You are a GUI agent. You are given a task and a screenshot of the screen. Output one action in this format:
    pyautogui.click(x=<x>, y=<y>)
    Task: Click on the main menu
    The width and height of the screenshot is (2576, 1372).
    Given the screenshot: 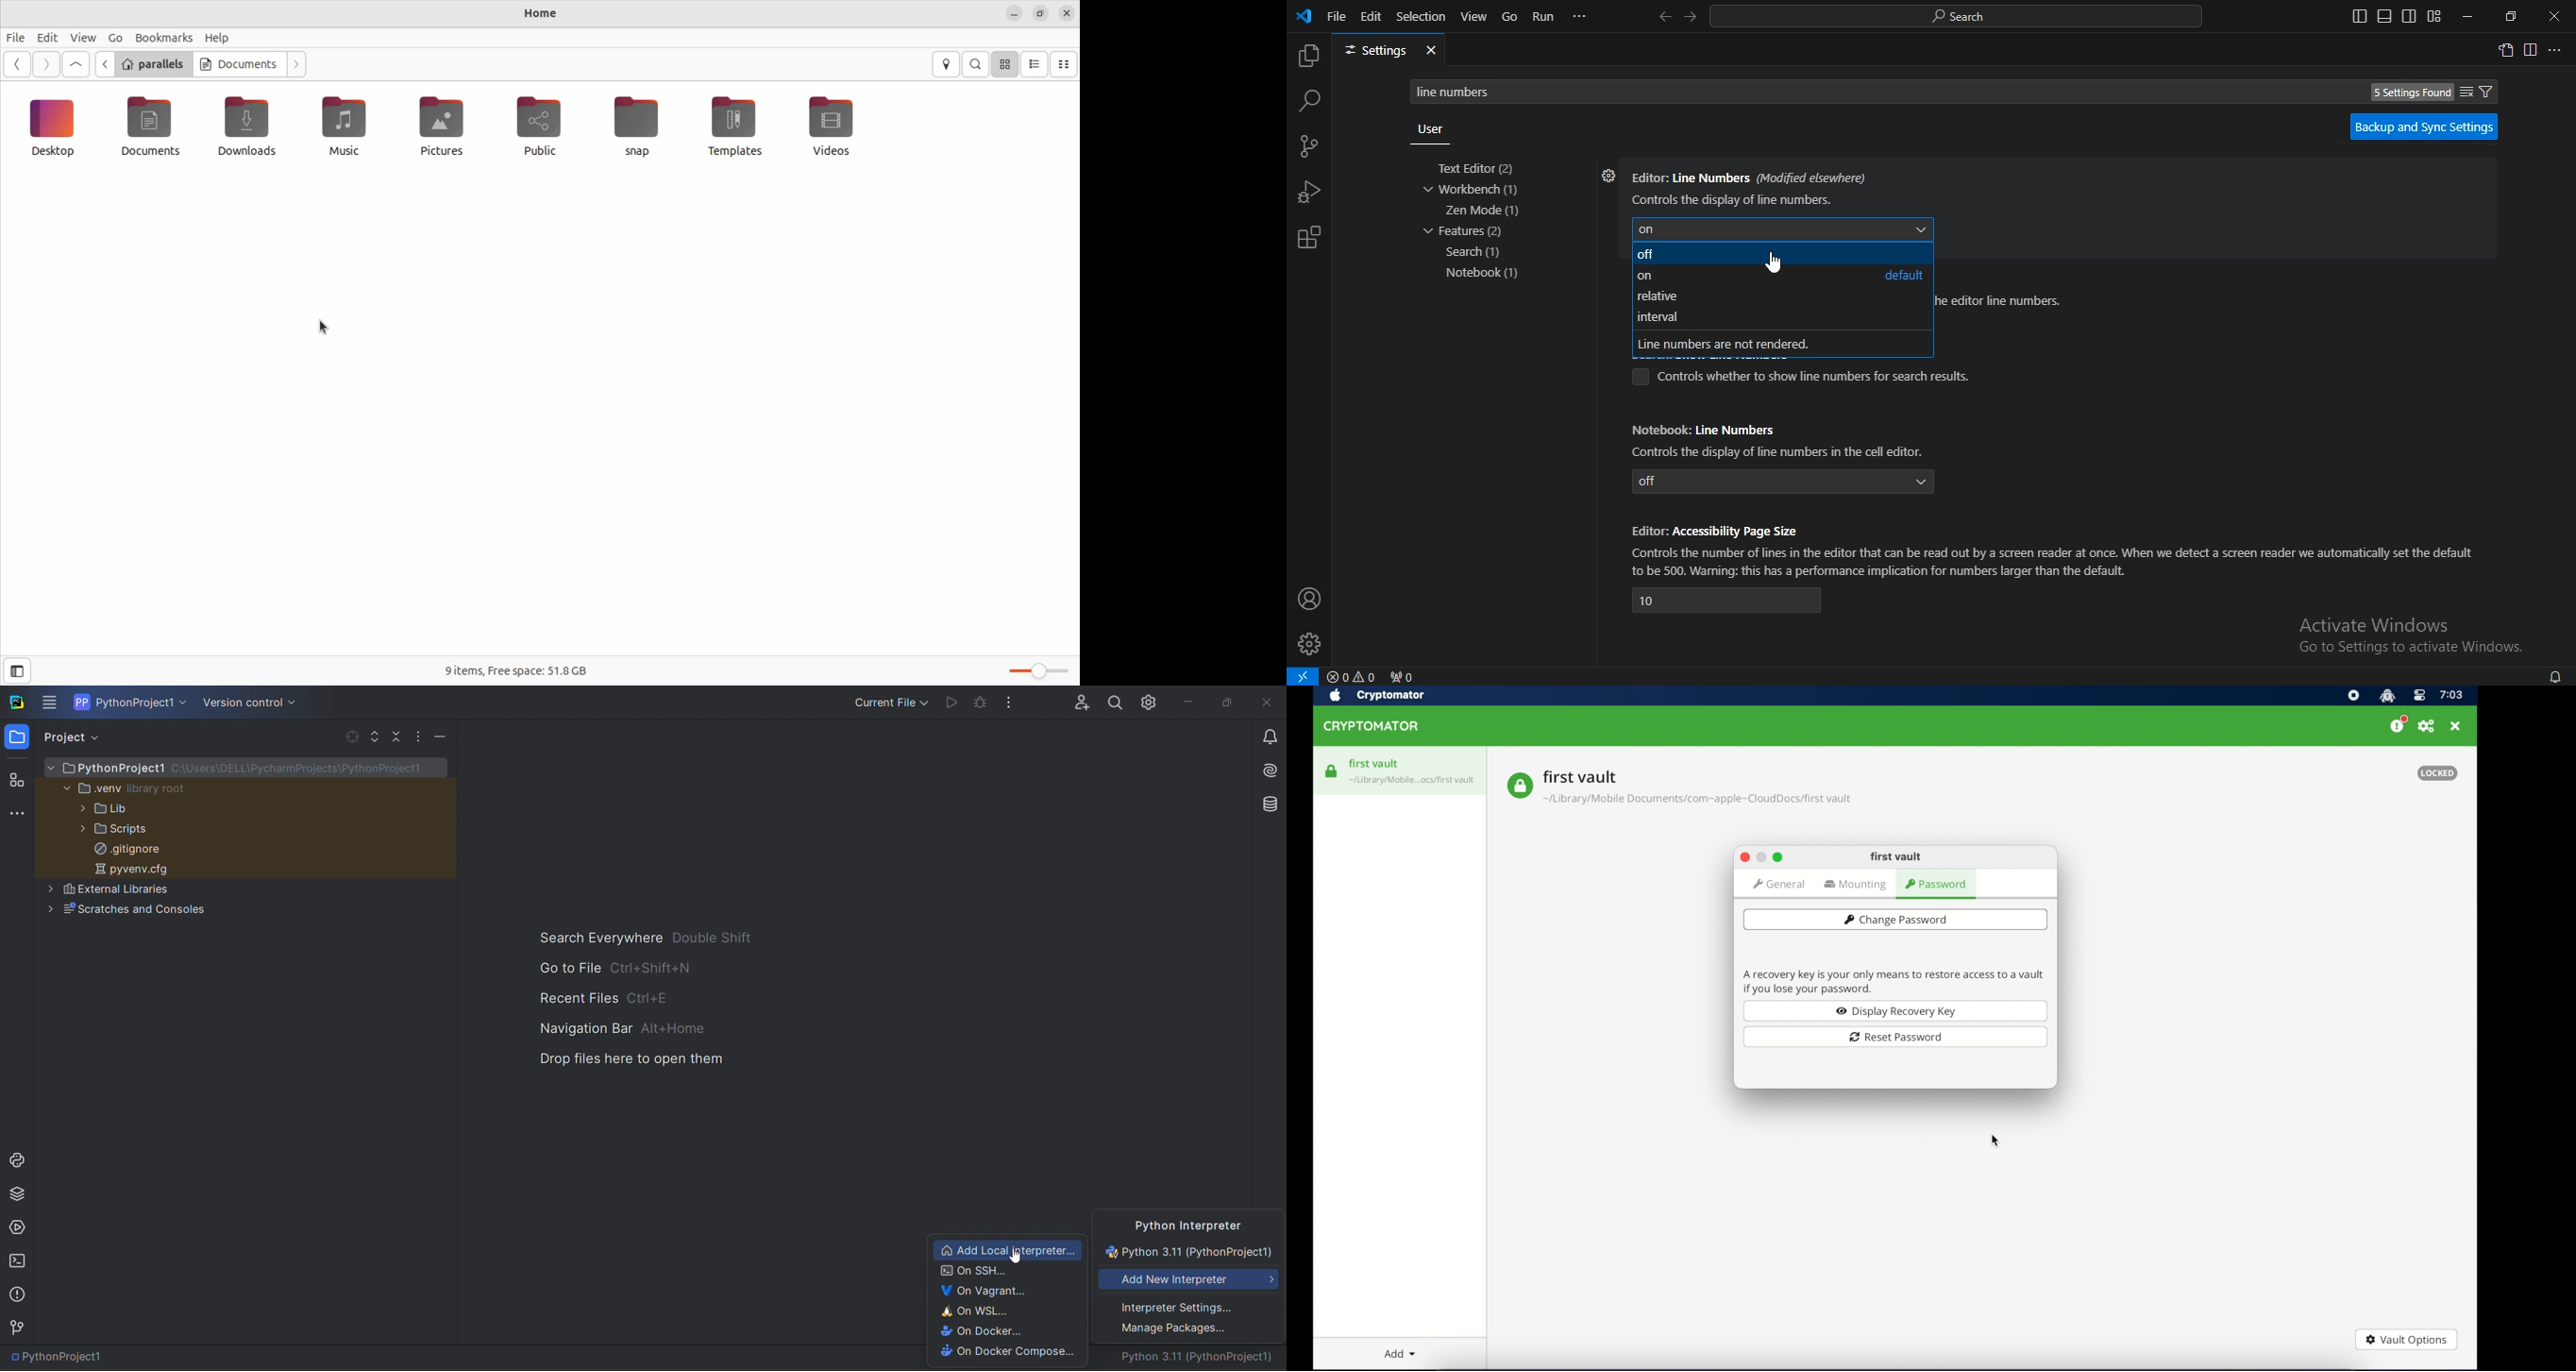 What is the action you would take?
    pyautogui.click(x=51, y=702)
    